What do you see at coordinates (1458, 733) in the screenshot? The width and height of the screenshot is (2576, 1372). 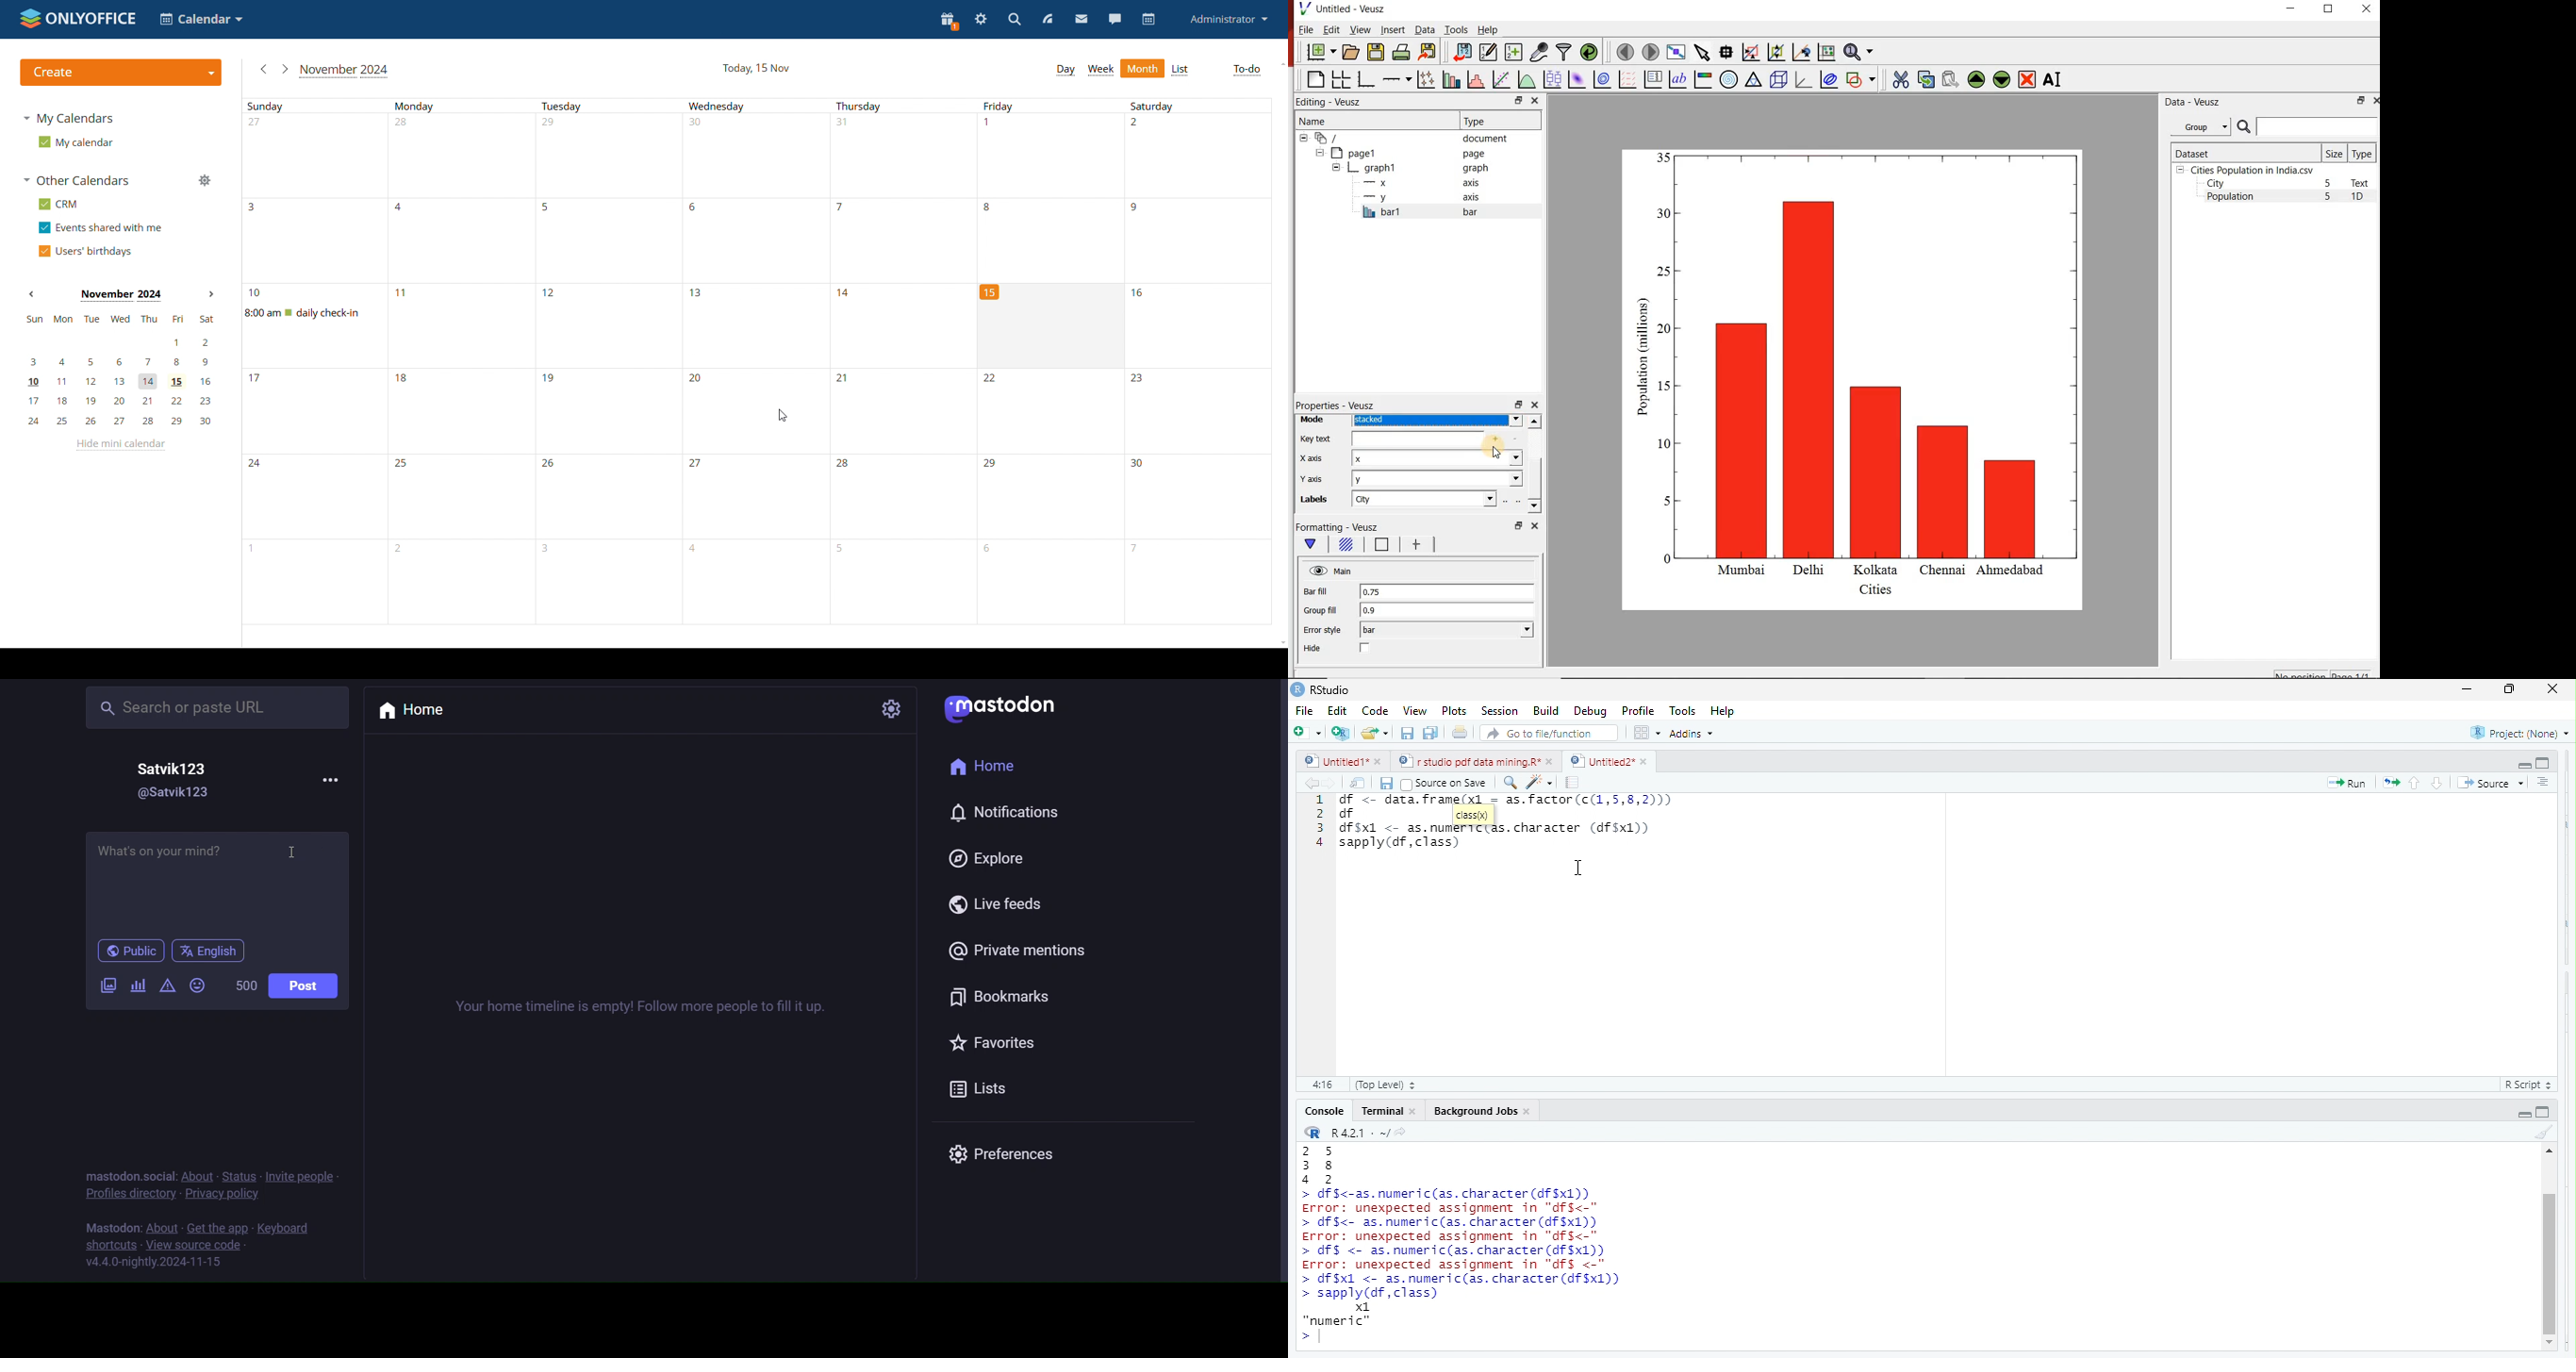 I see `print the current file` at bounding box center [1458, 733].